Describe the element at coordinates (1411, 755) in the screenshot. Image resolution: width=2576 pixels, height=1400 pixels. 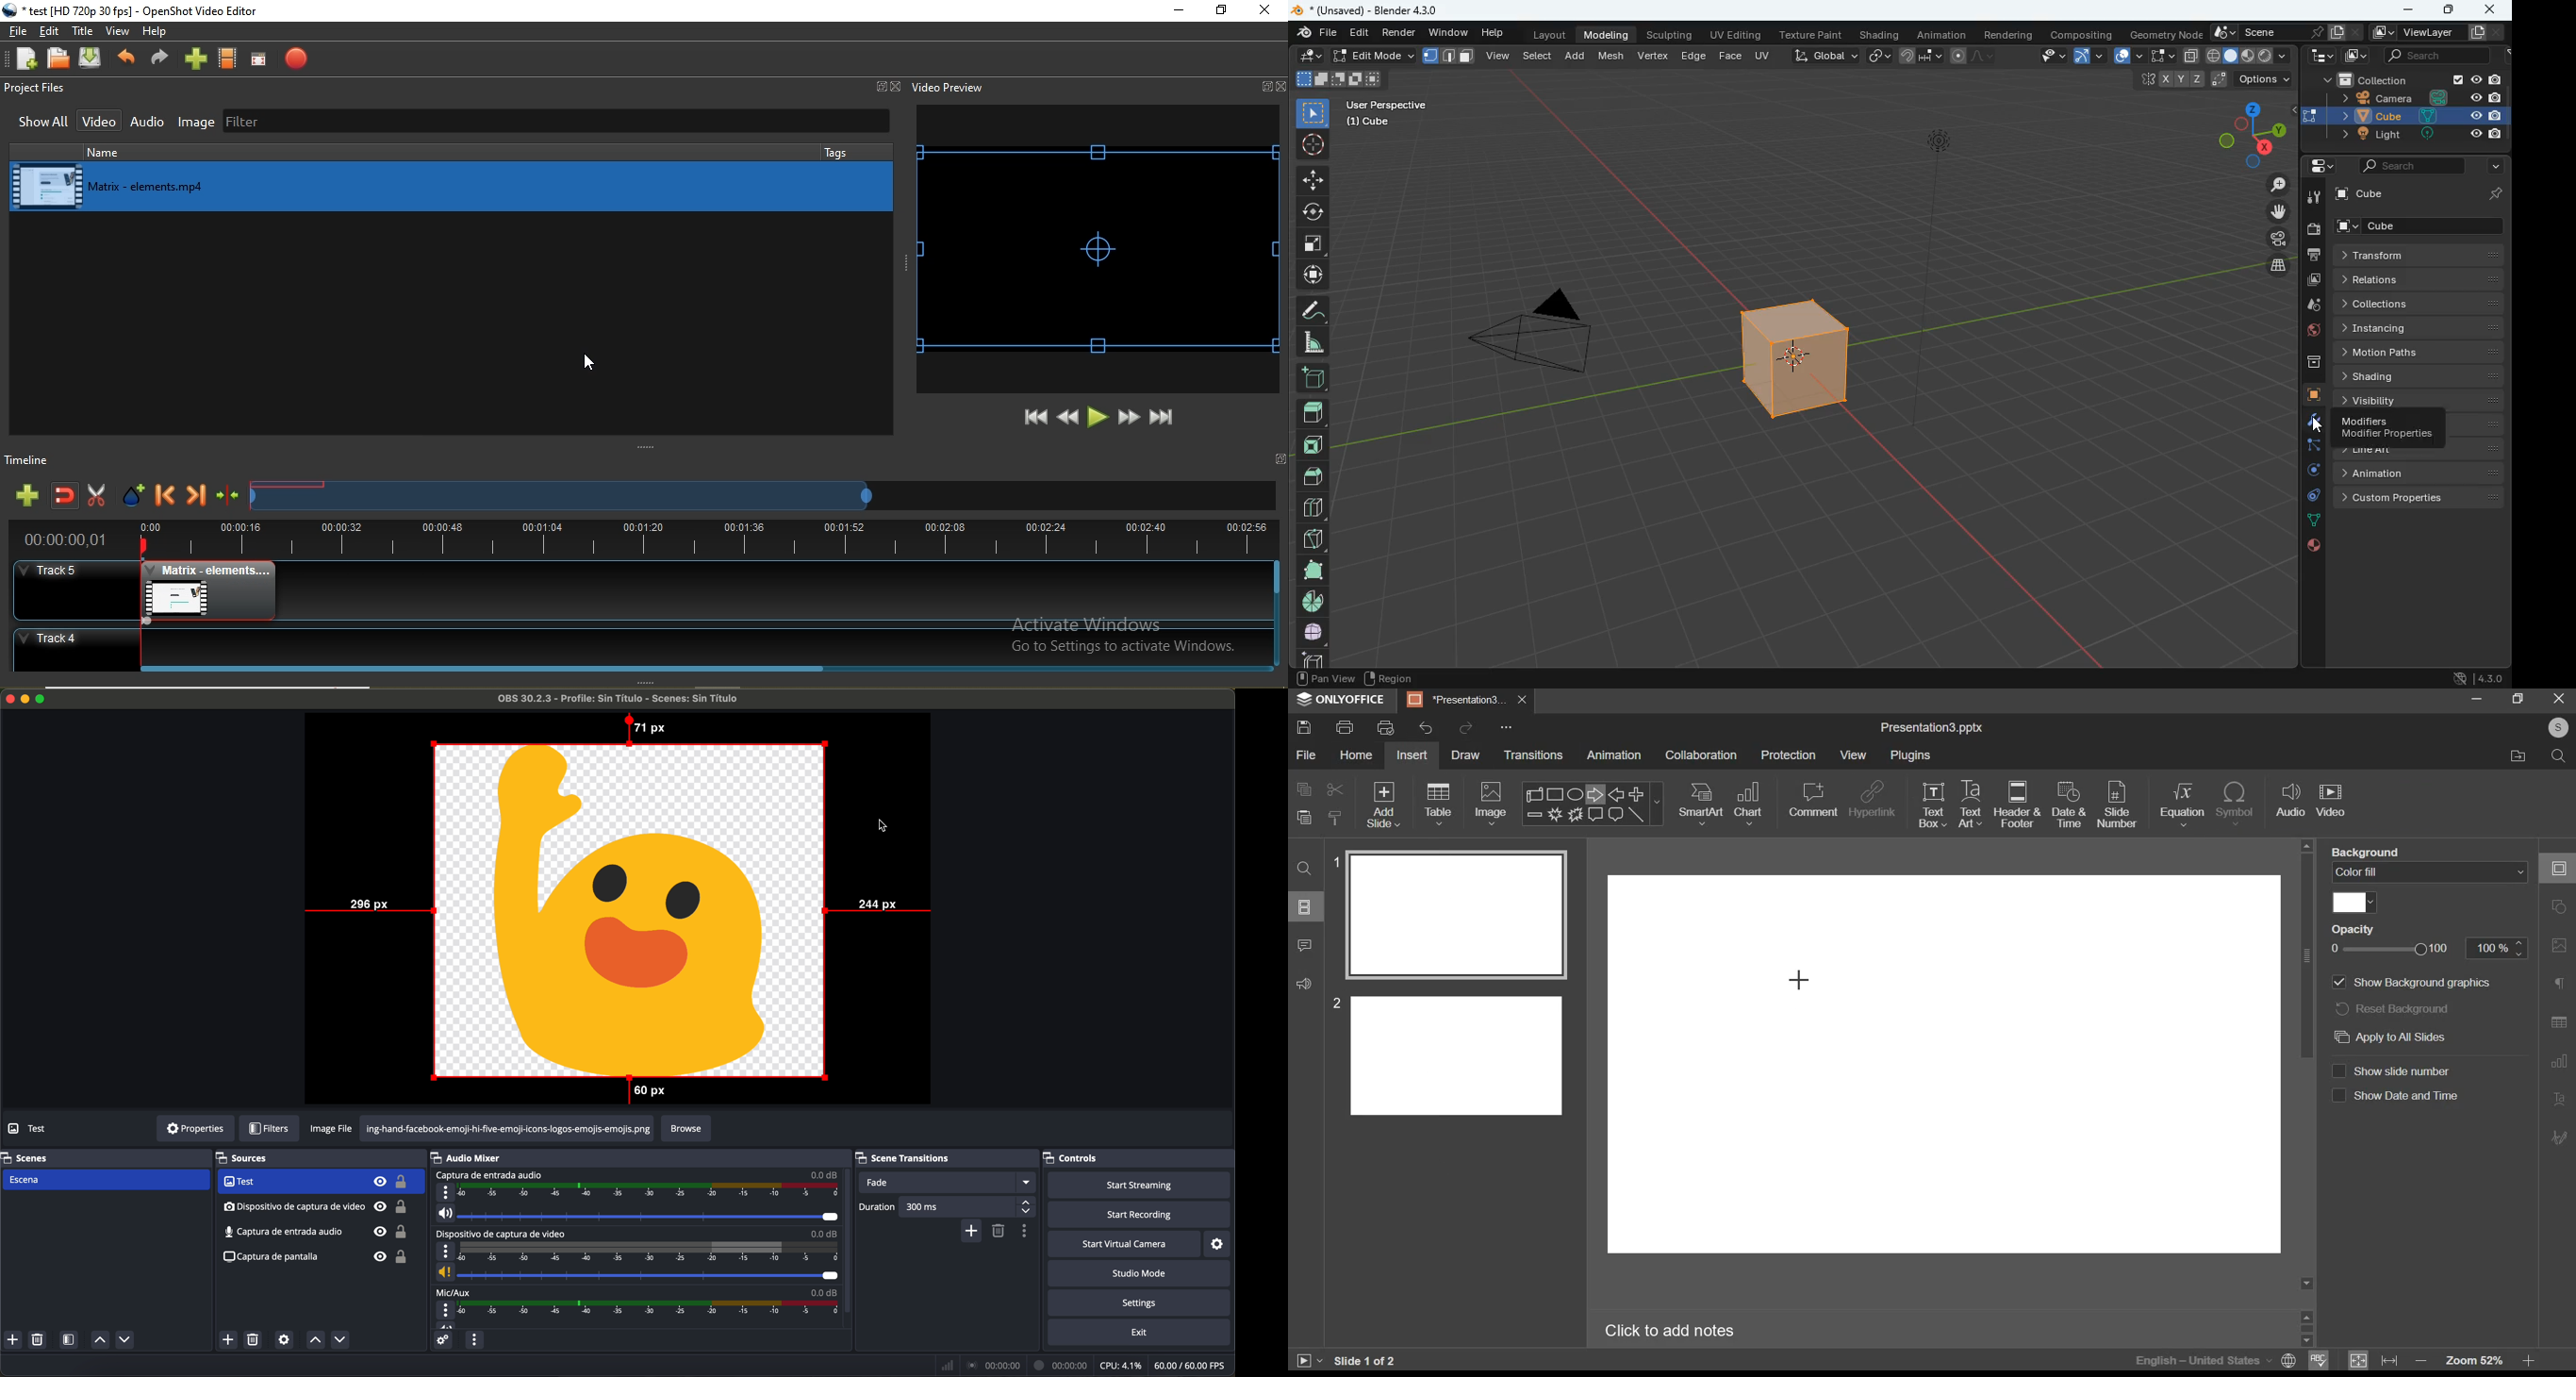
I see `insert` at that location.